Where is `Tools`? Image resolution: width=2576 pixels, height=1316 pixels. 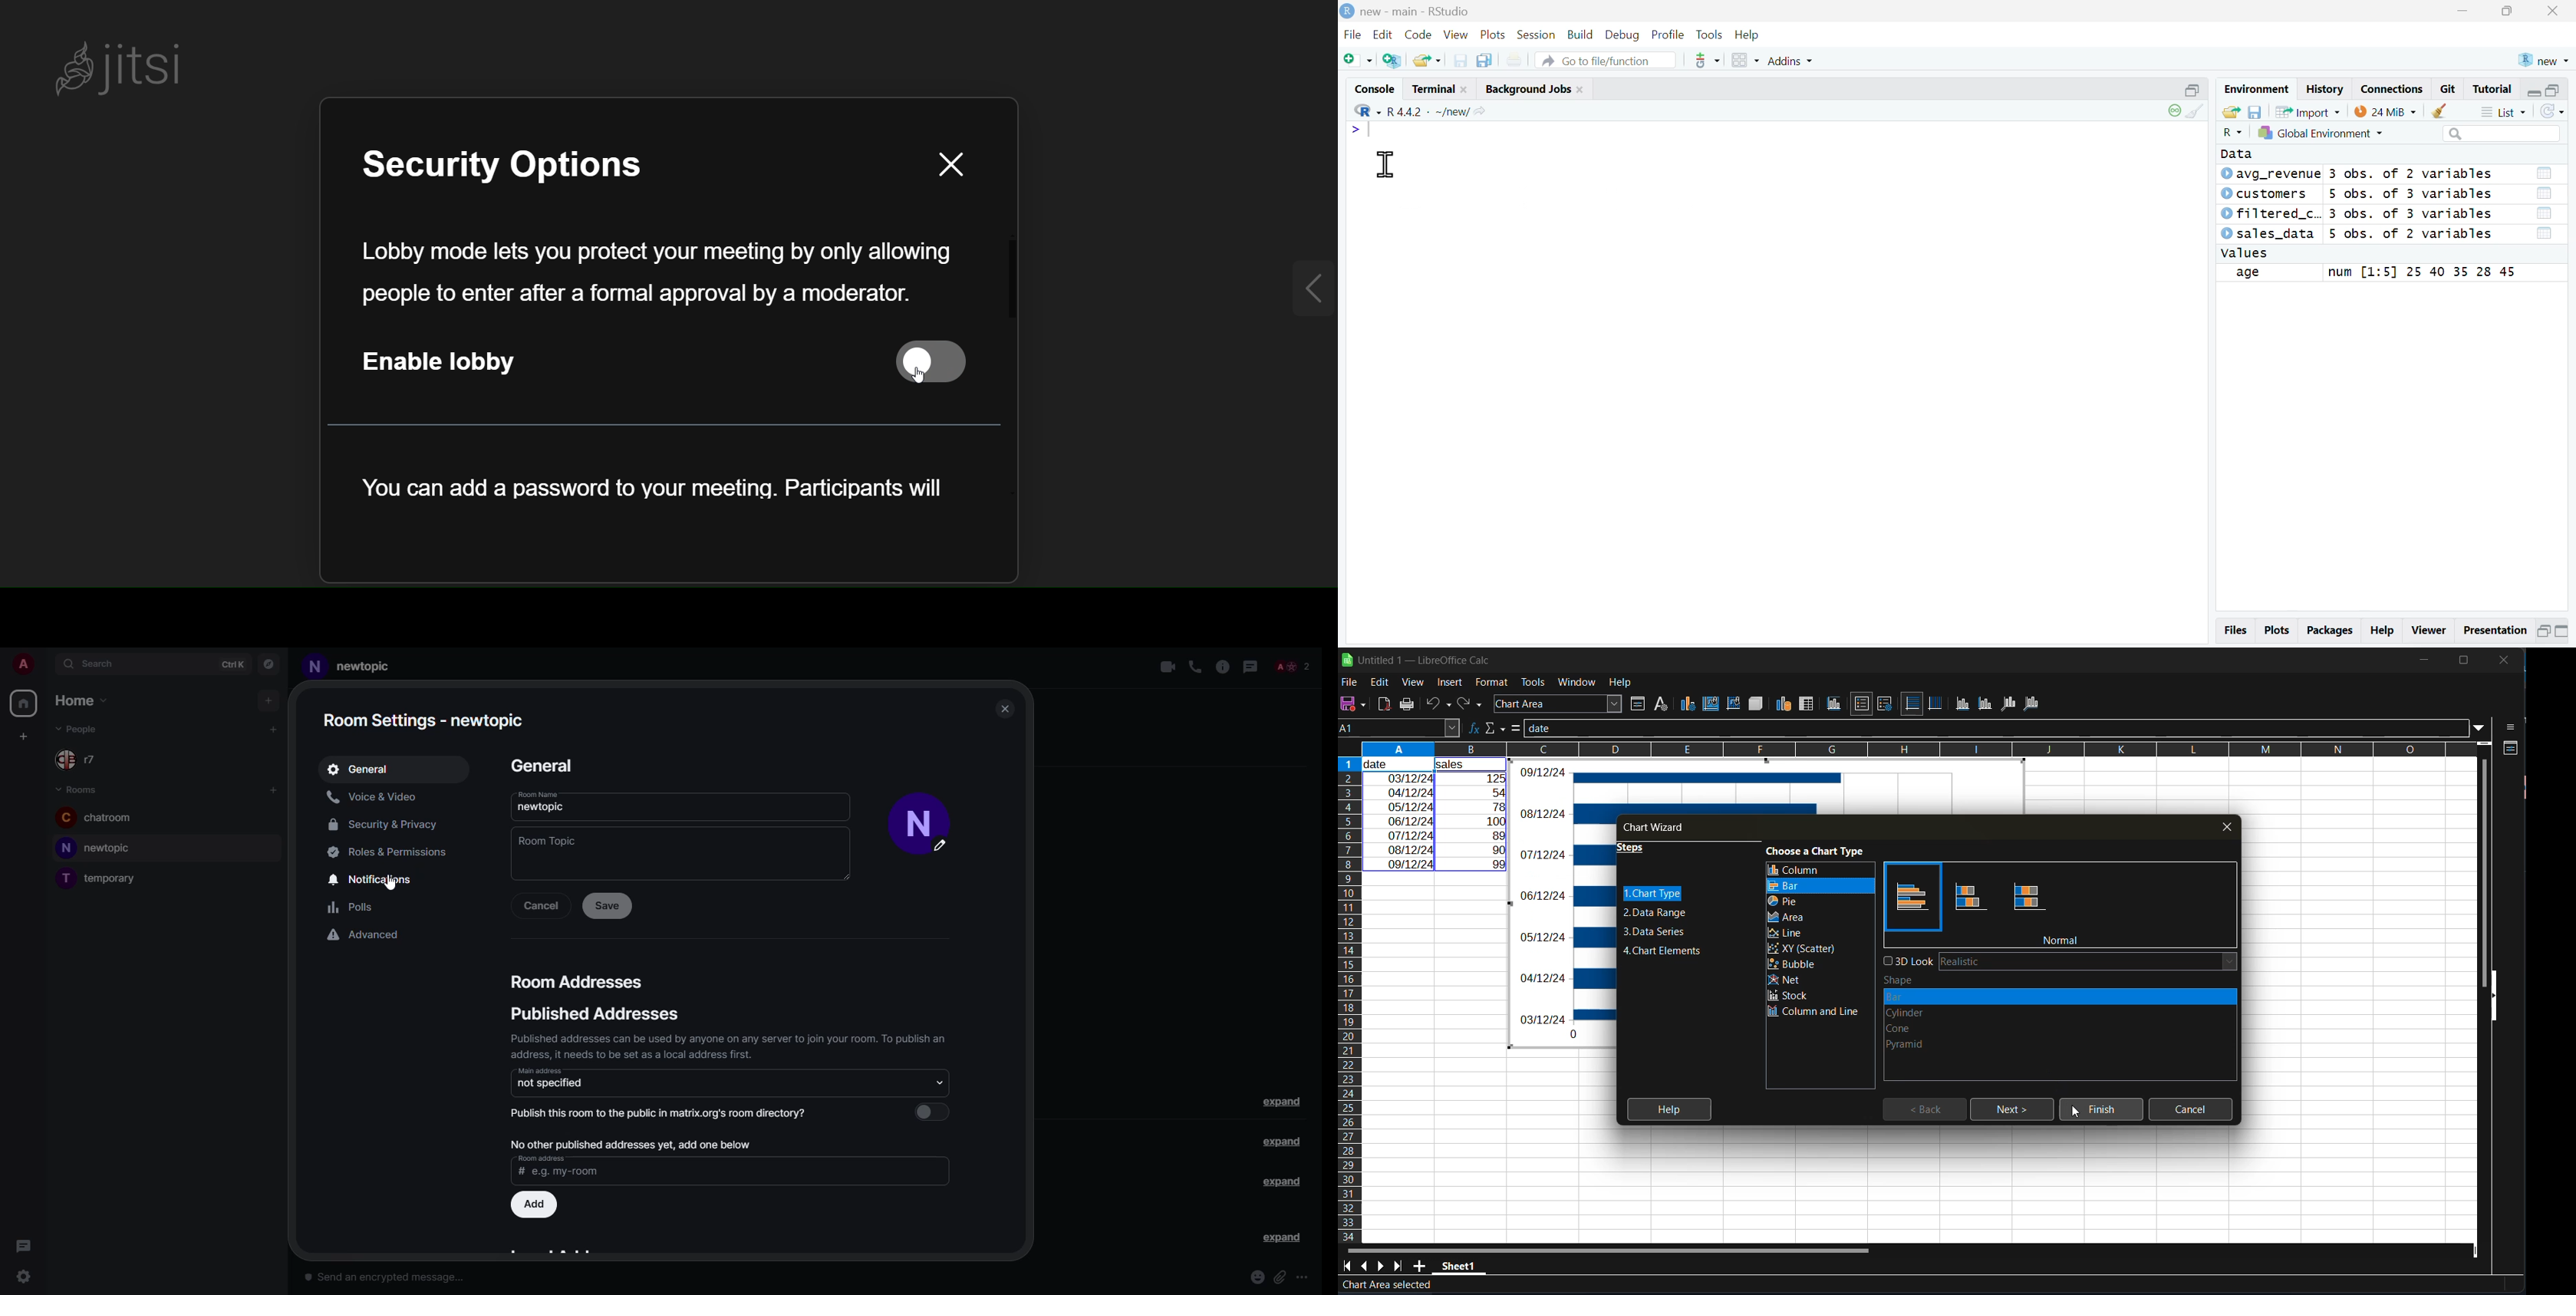 Tools is located at coordinates (1711, 35).